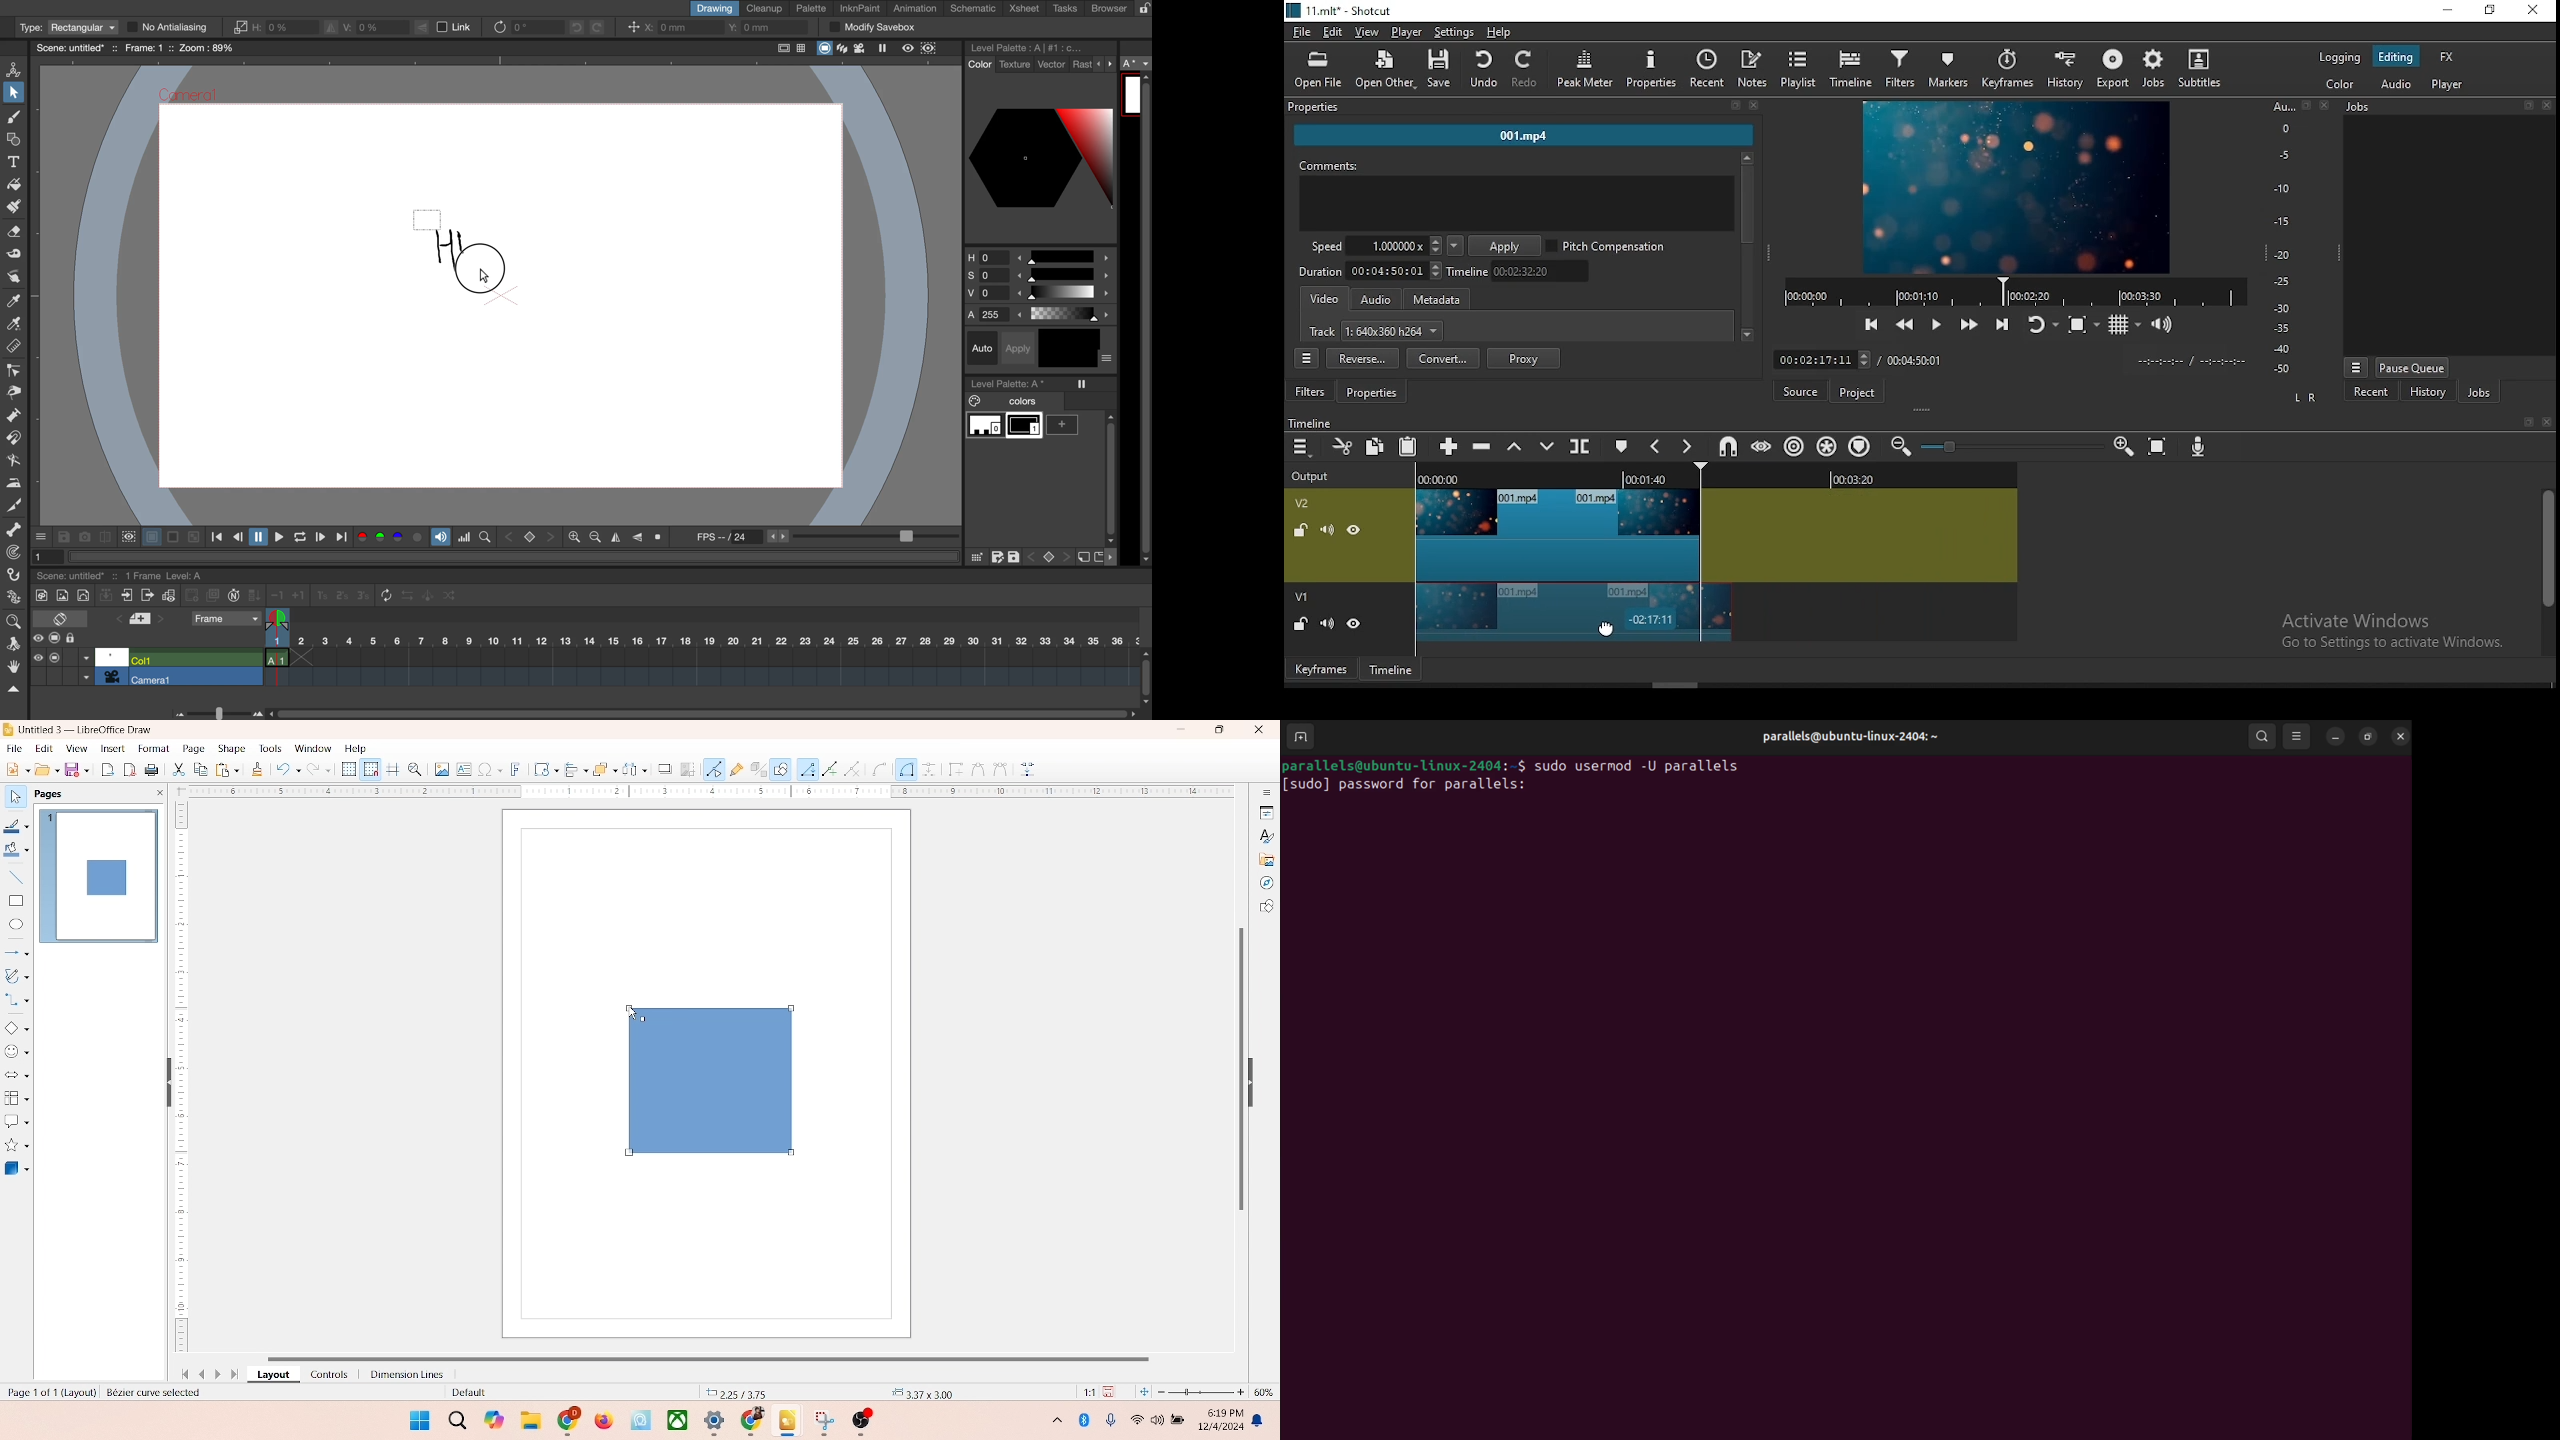  What do you see at coordinates (217, 538) in the screenshot?
I see `first frame` at bounding box center [217, 538].